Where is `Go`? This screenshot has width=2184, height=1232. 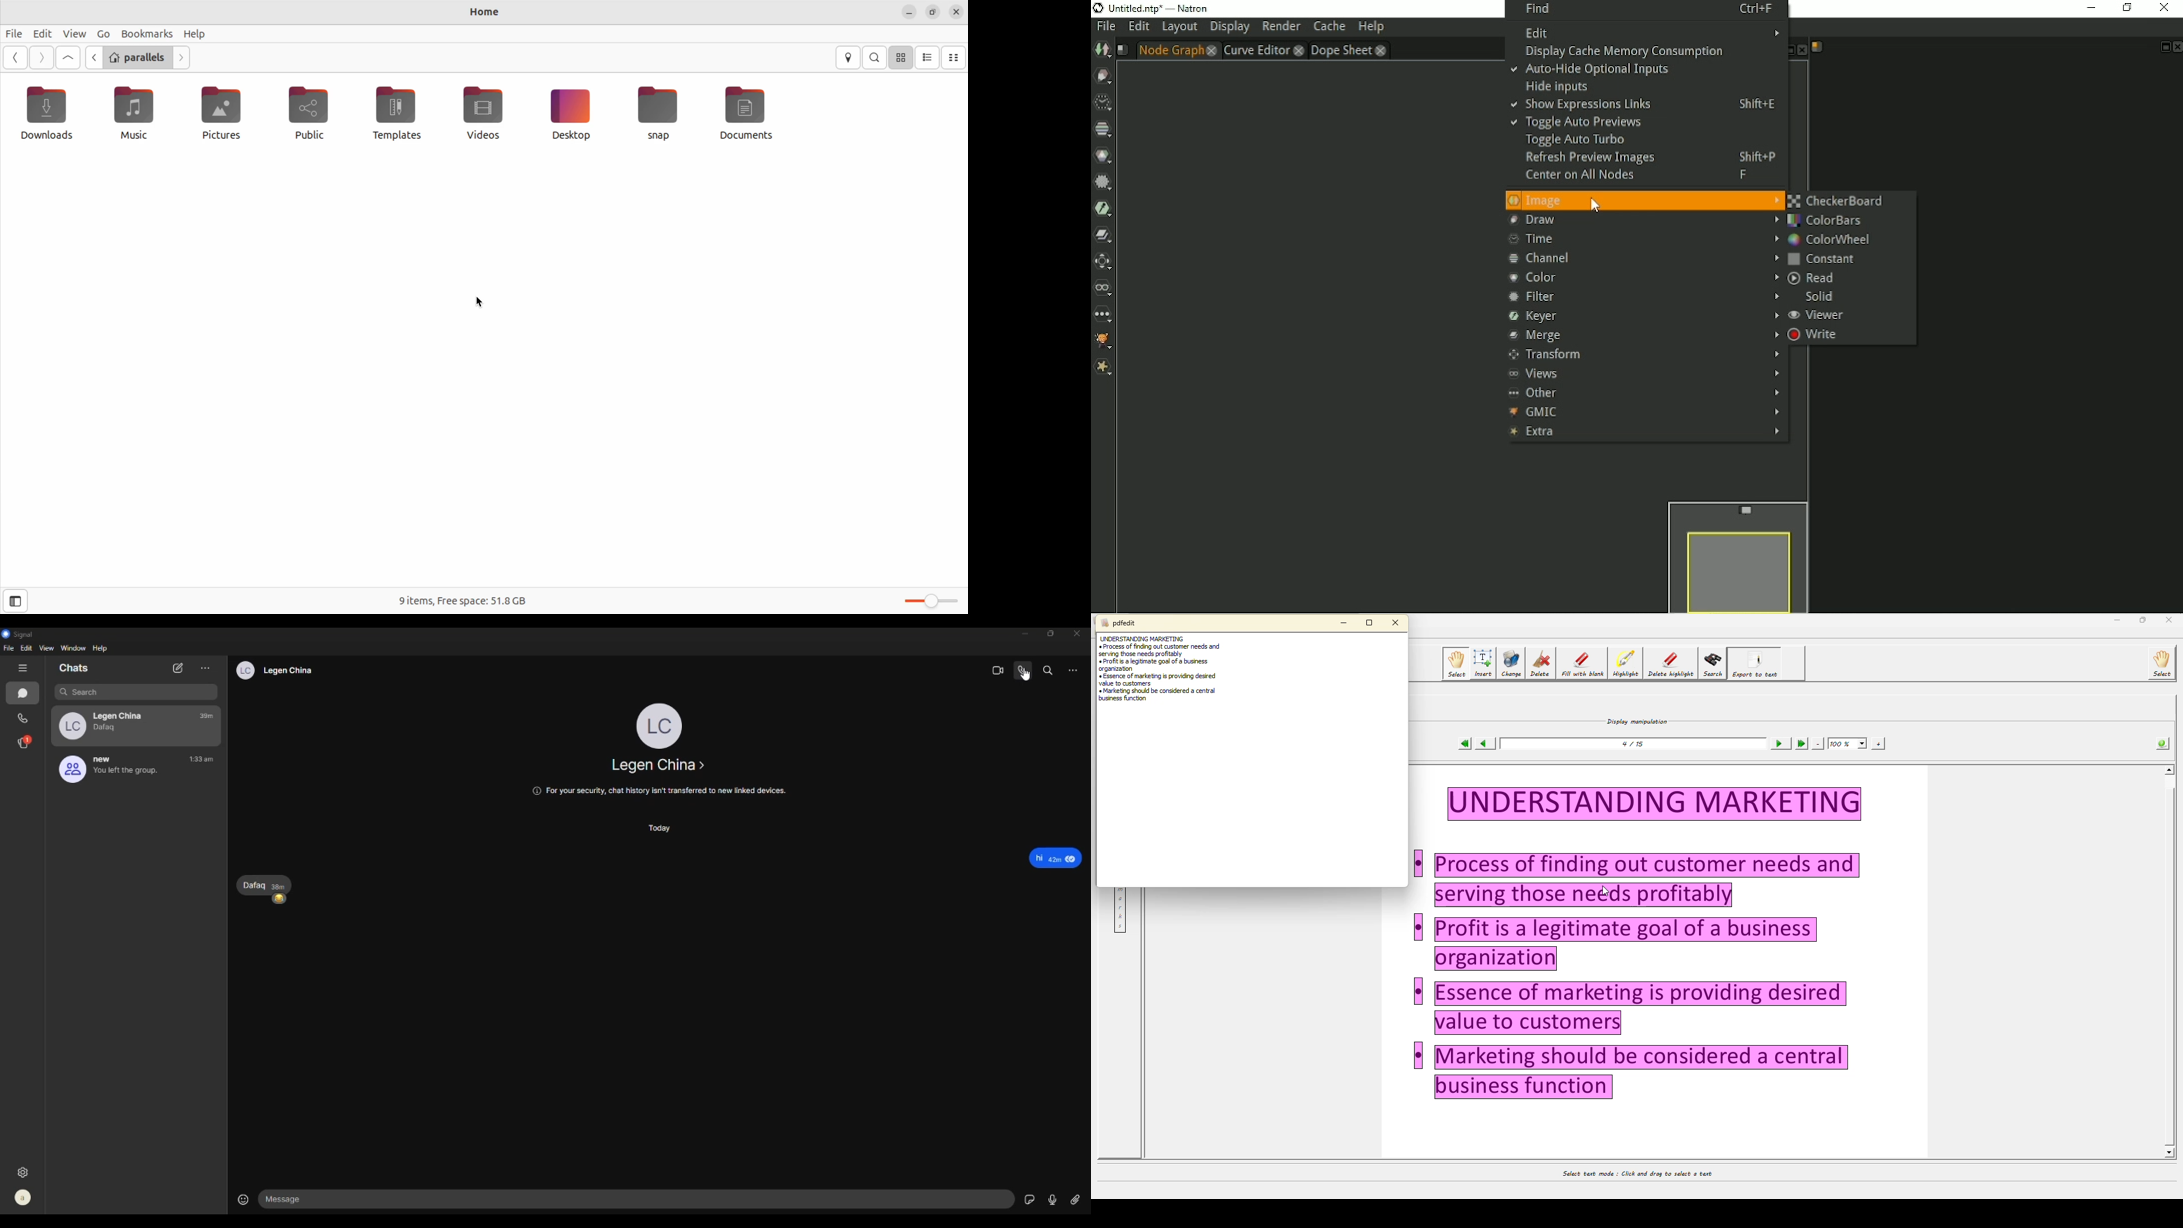
Go is located at coordinates (103, 33).